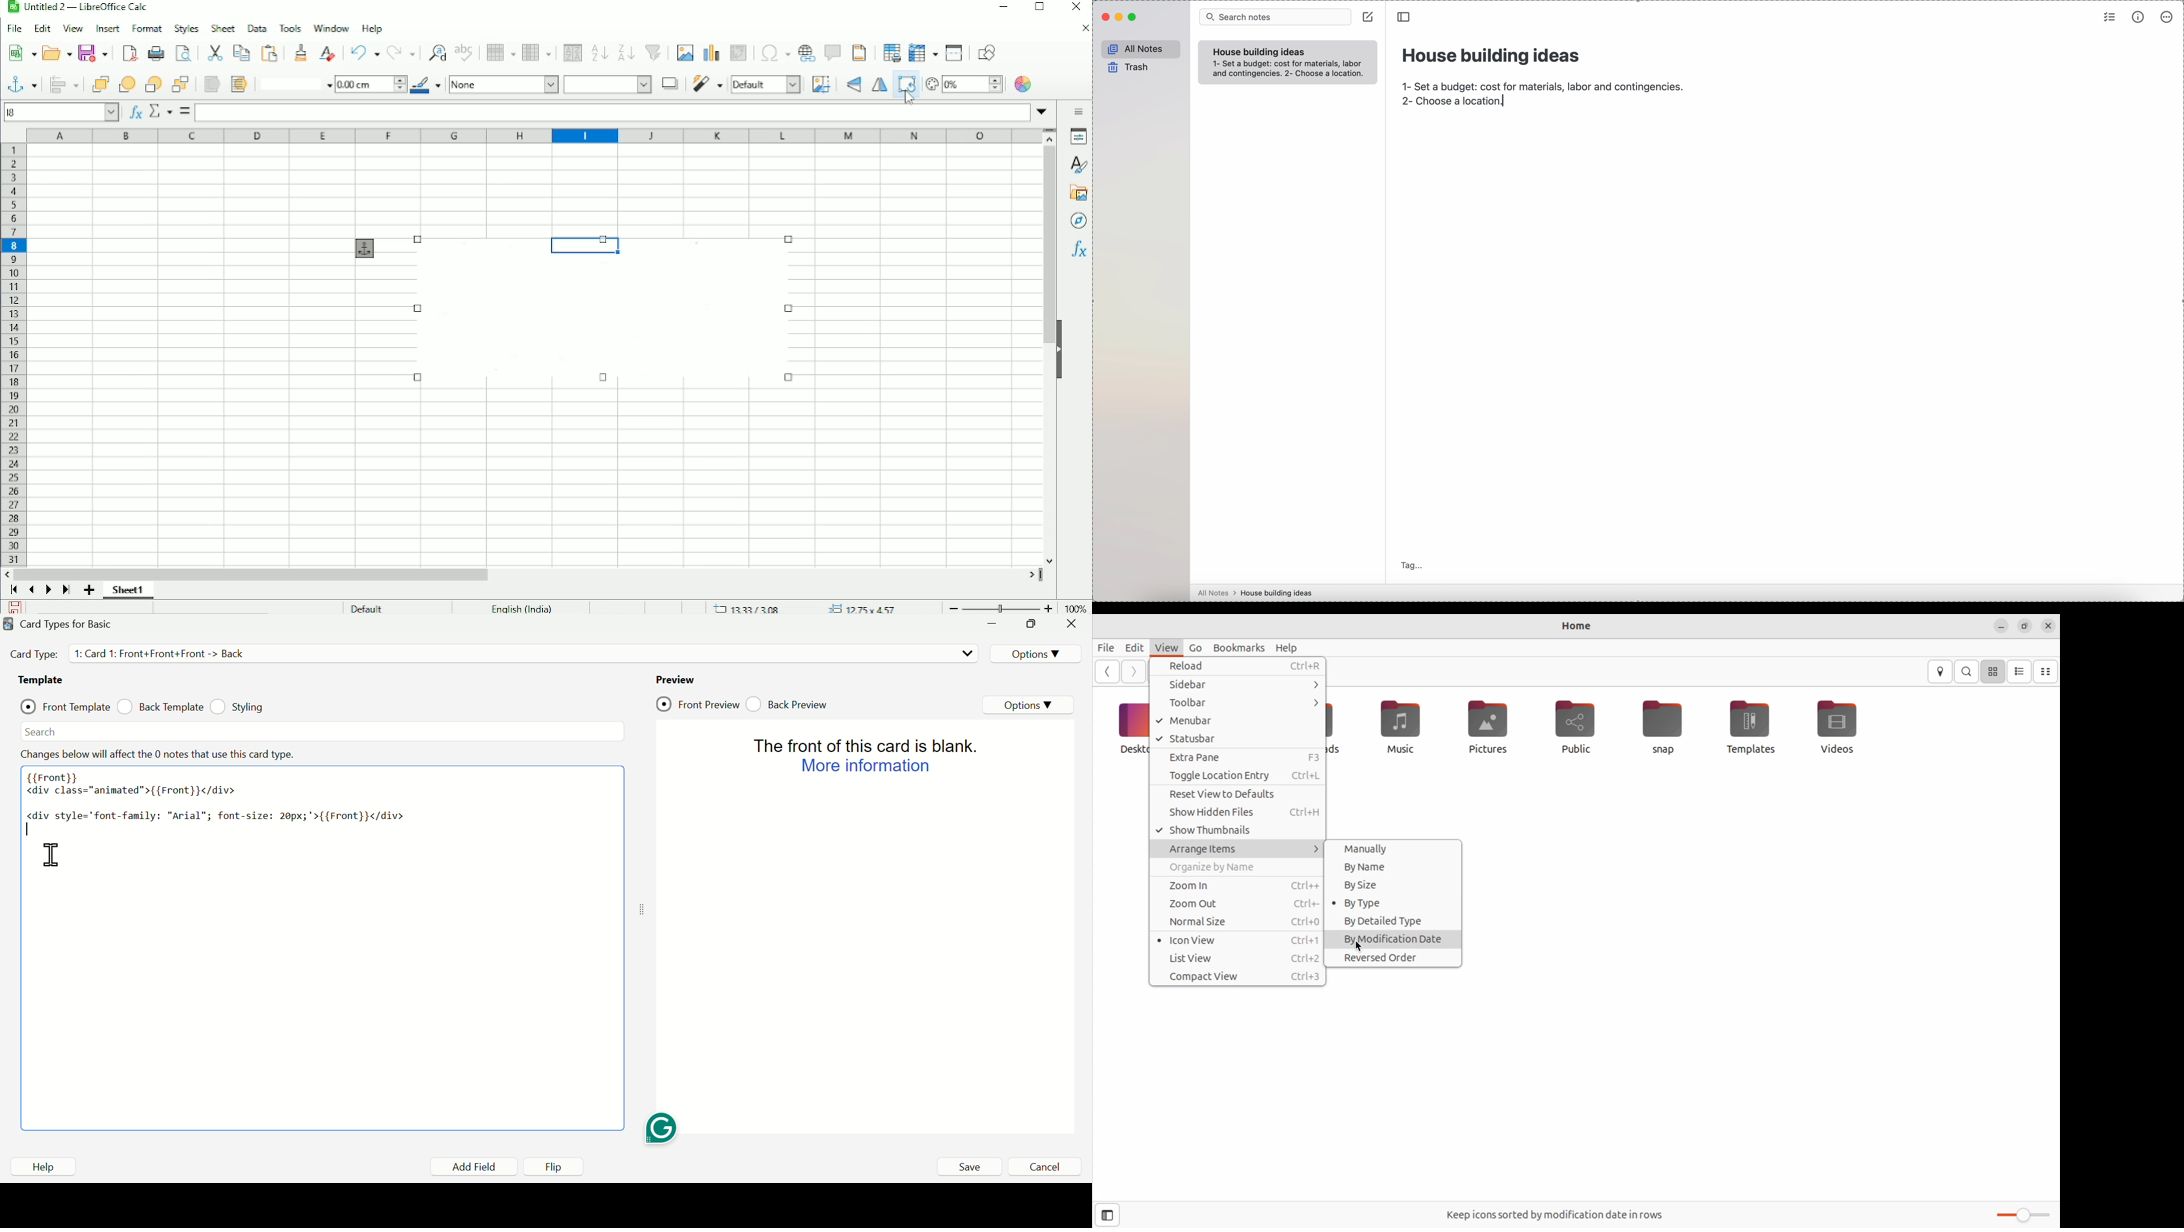 The width and height of the screenshot is (2184, 1232). Describe the element at coordinates (155, 53) in the screenshot. I see `Print` at that location.